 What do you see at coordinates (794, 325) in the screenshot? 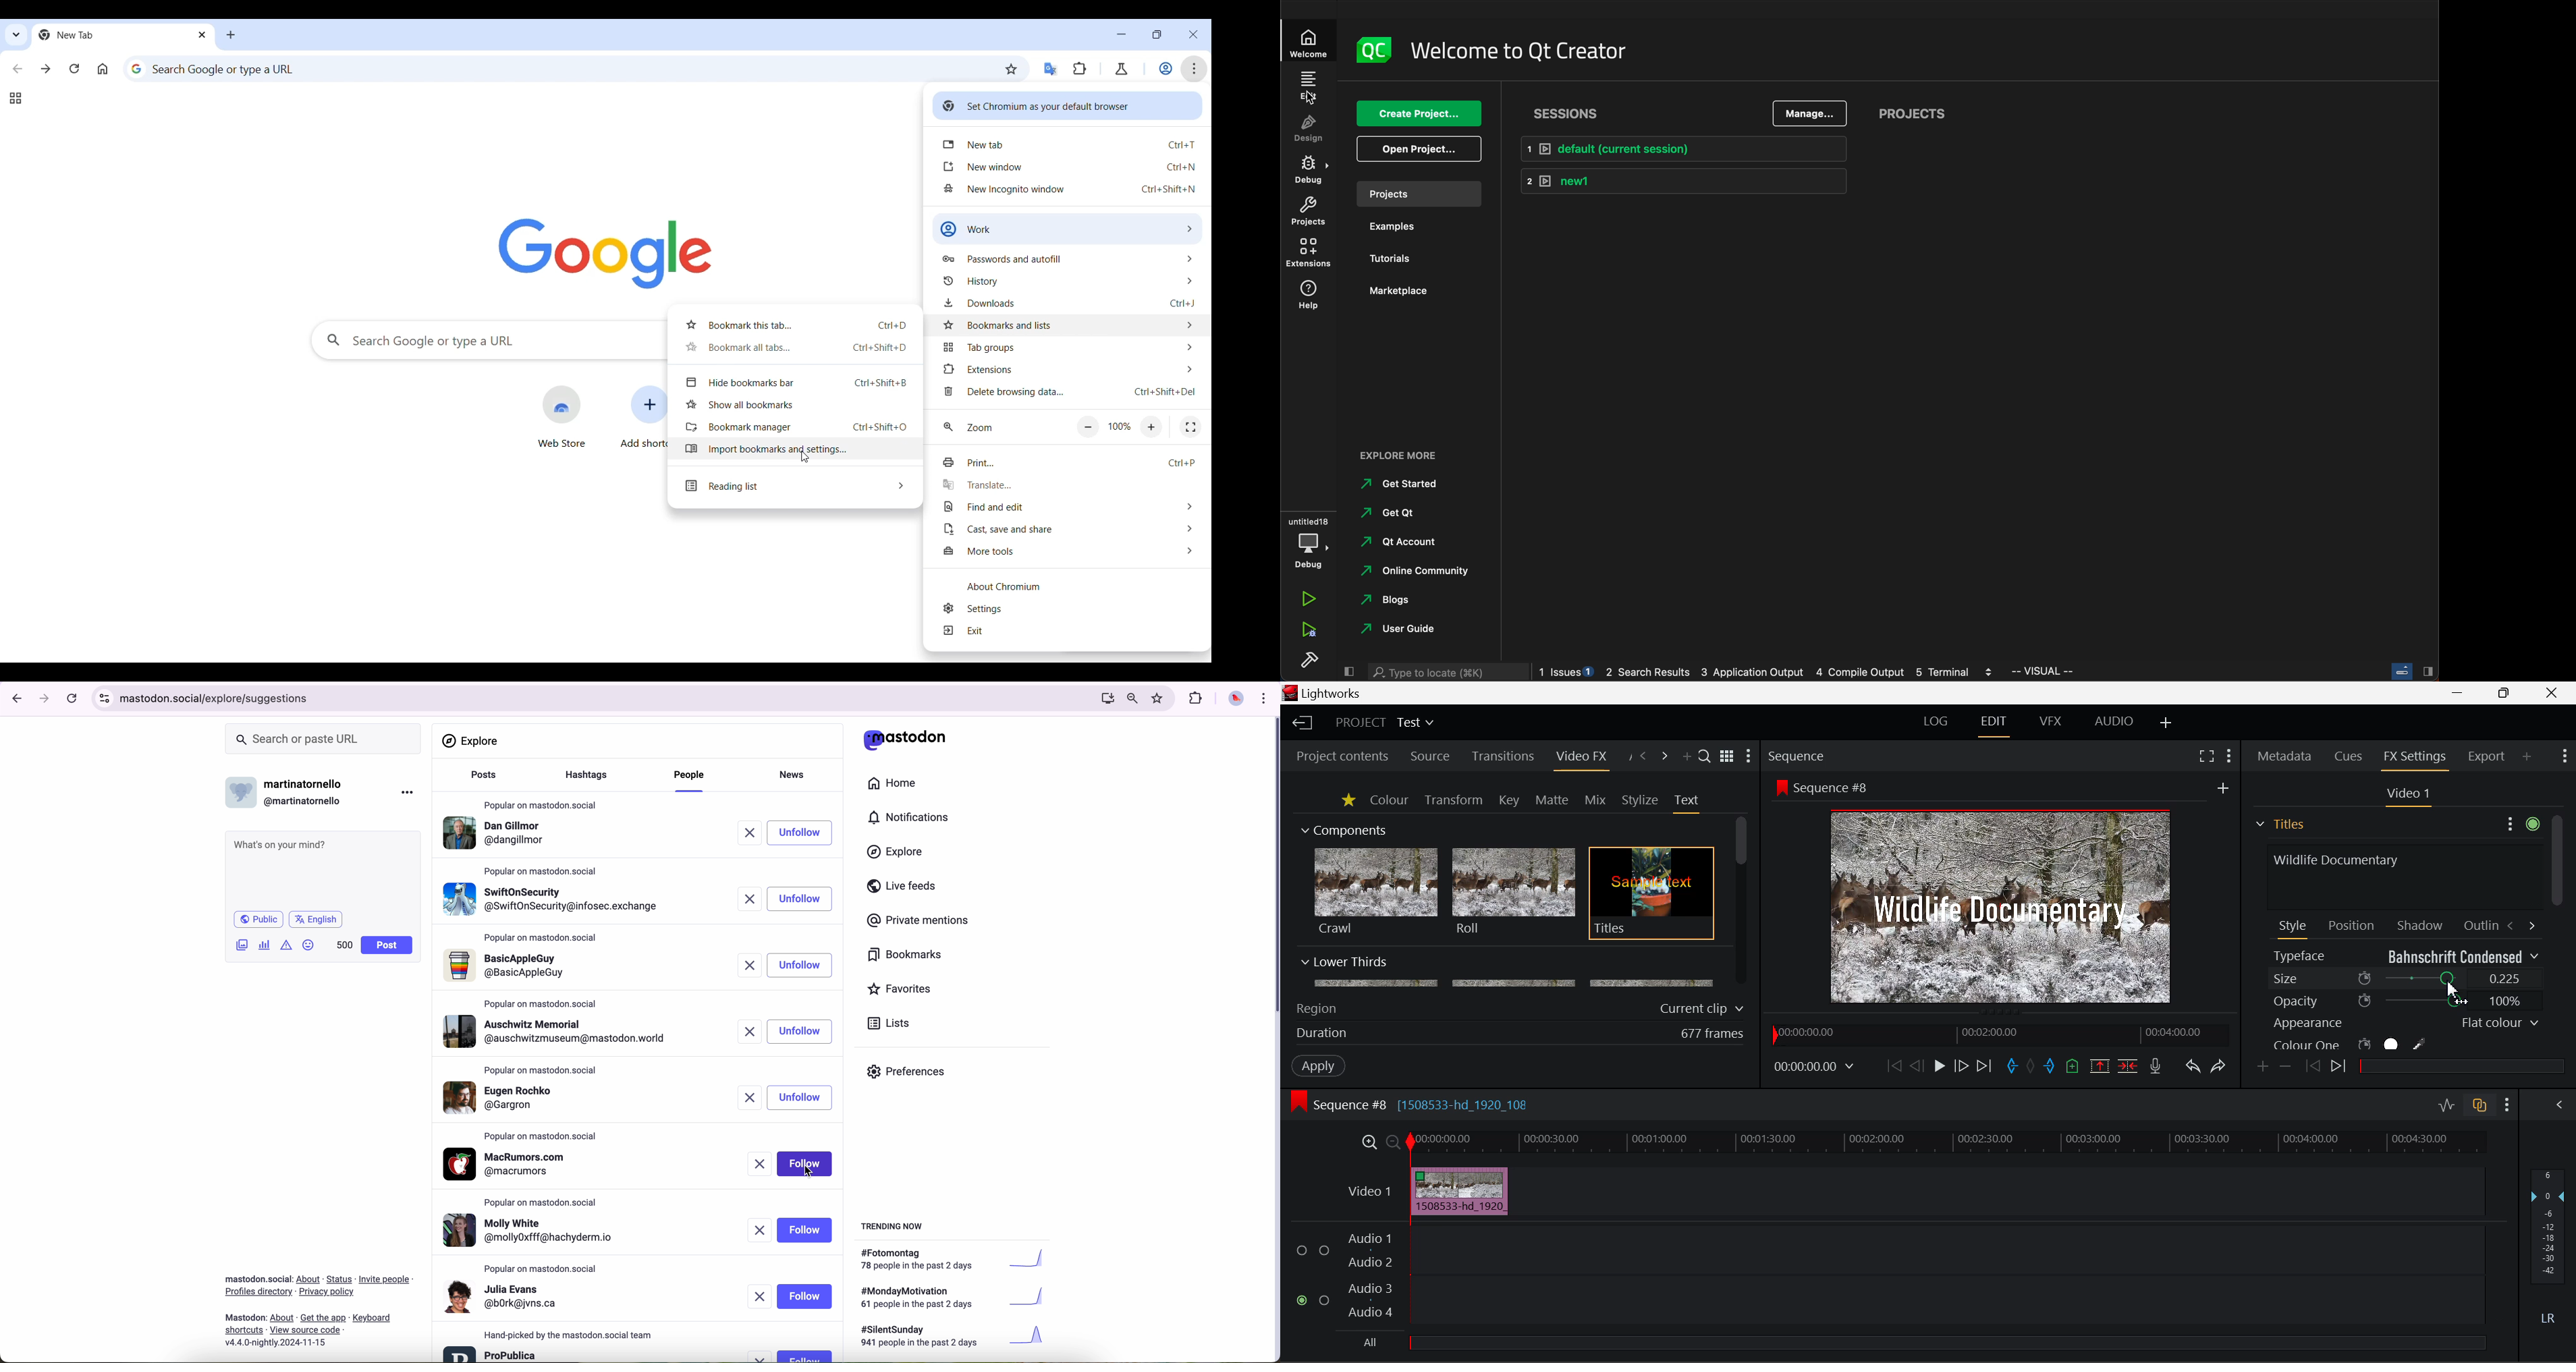
I see `Bookmark this tab` at bounding box center [794, 325].